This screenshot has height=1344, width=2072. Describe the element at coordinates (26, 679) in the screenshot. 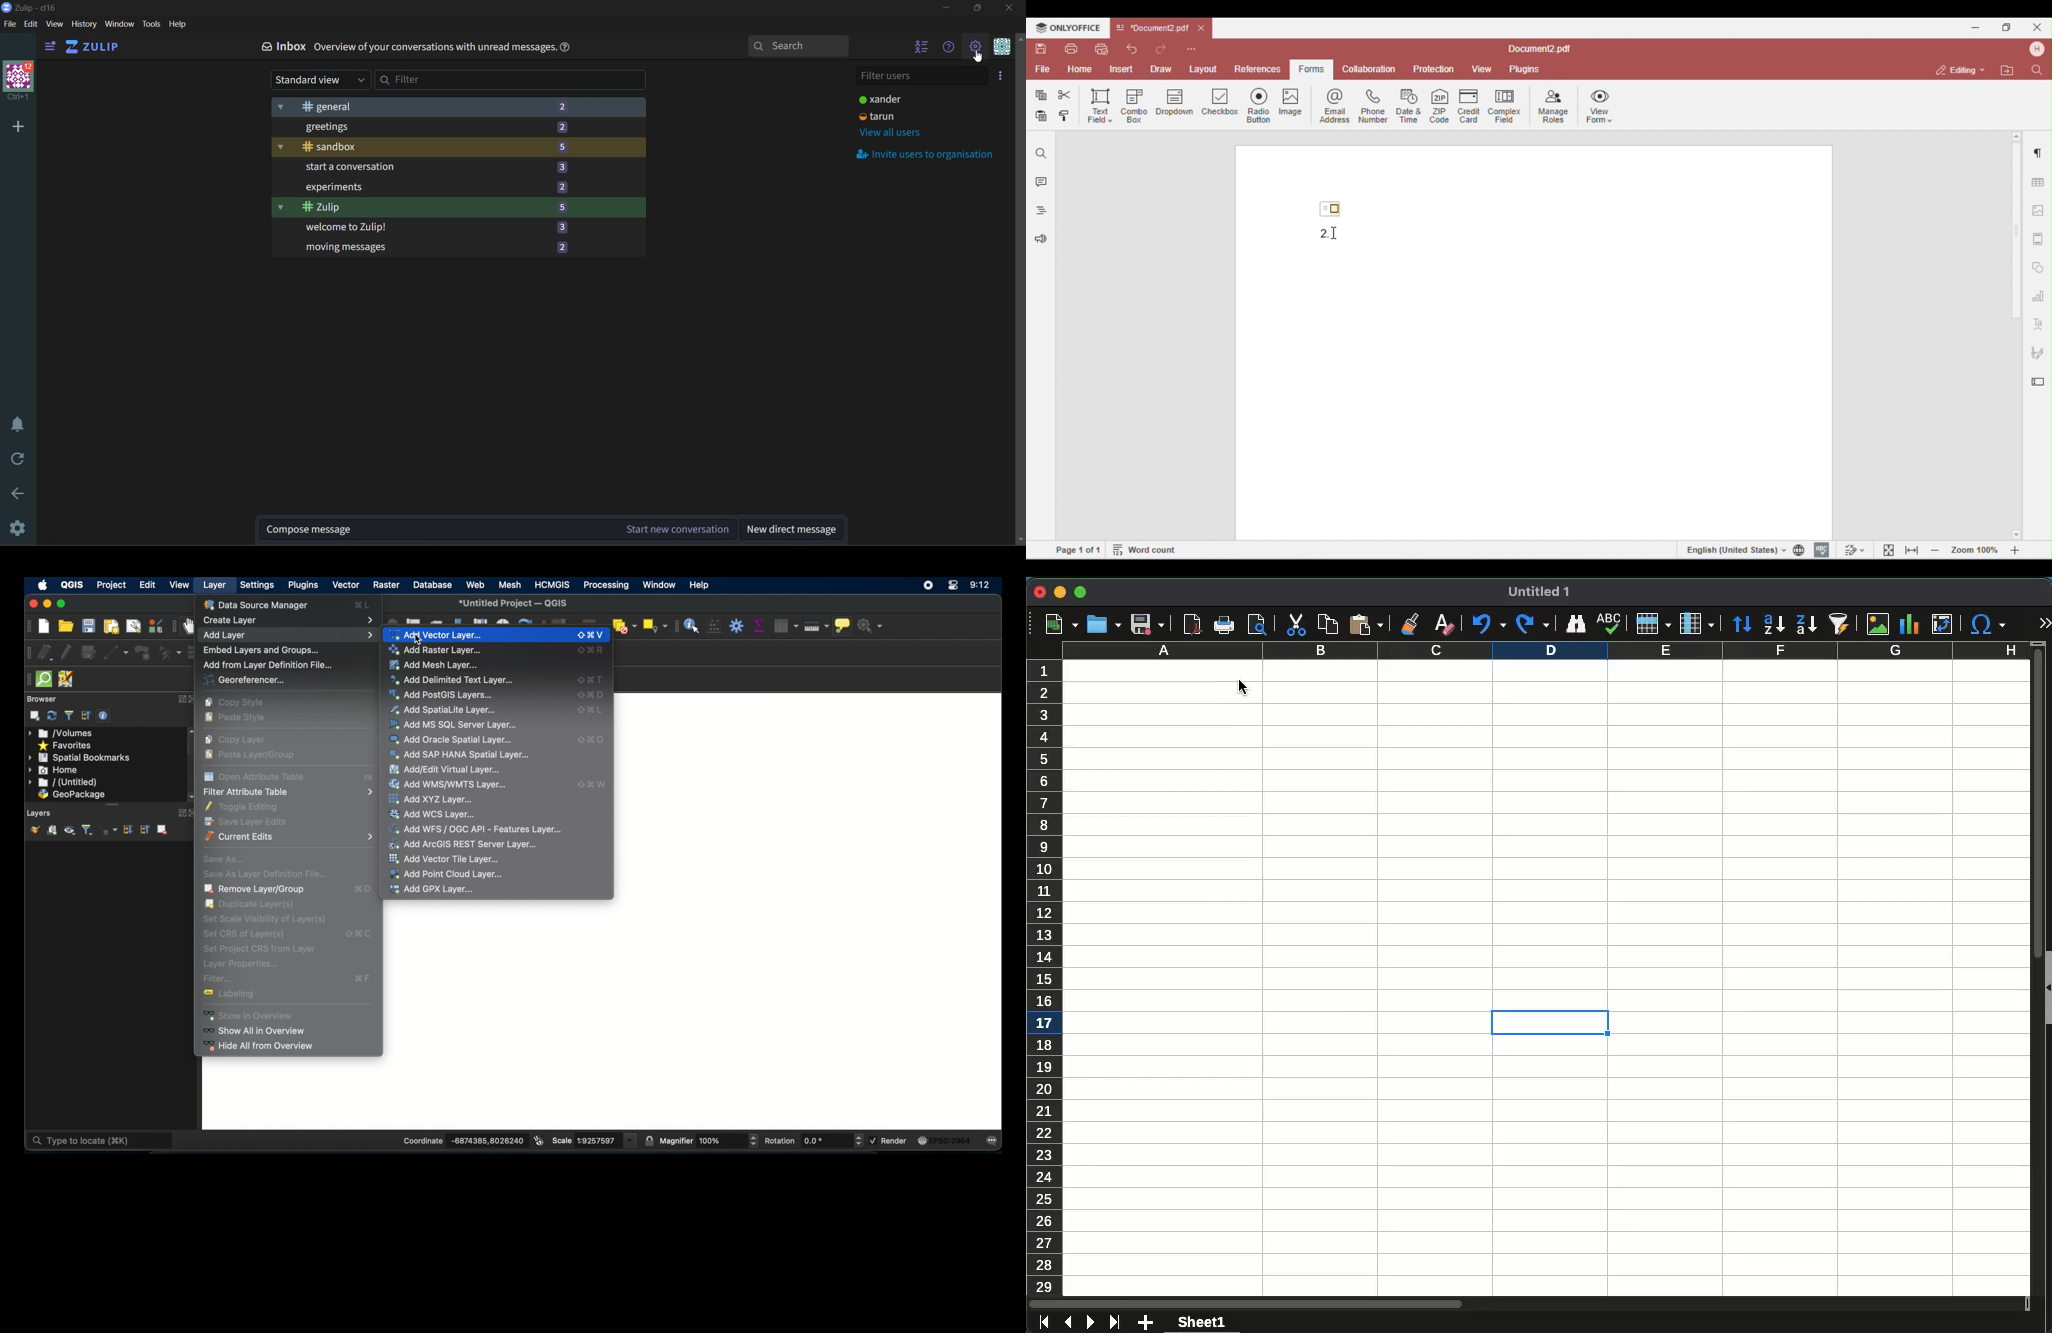

I see `drag handle` at that location.